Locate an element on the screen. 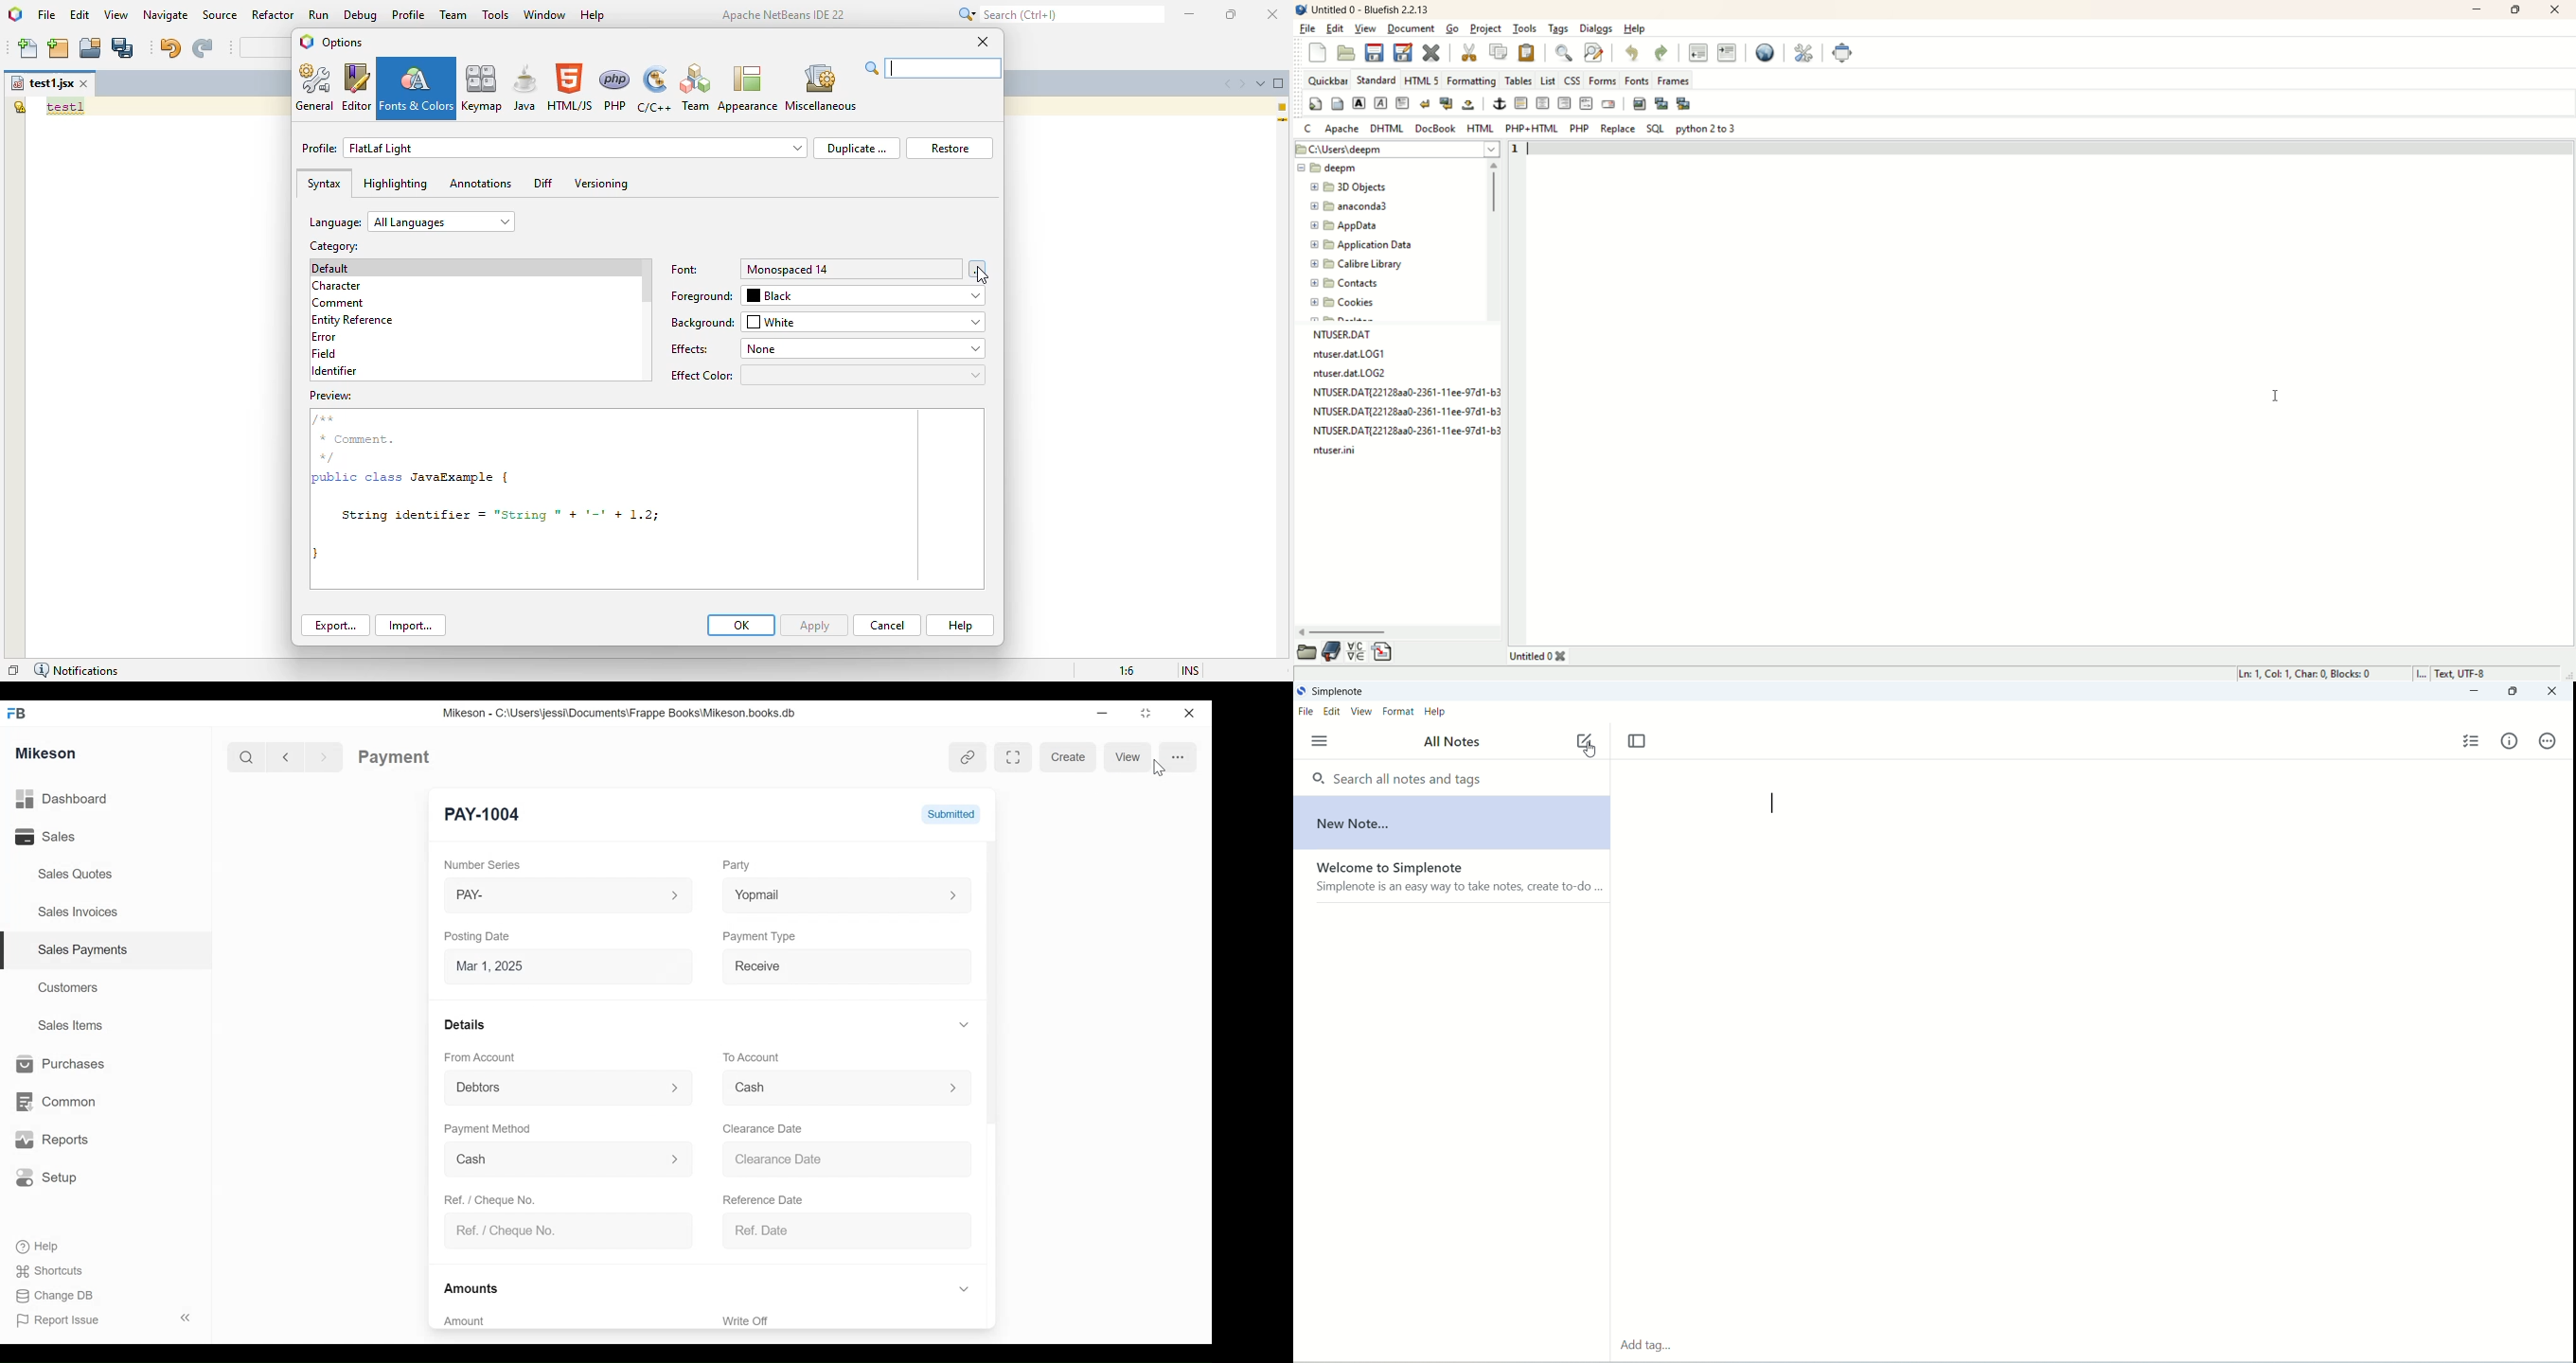 This screenshot has height=1372, width=2576. Common is located at coordinates (62, 1095).